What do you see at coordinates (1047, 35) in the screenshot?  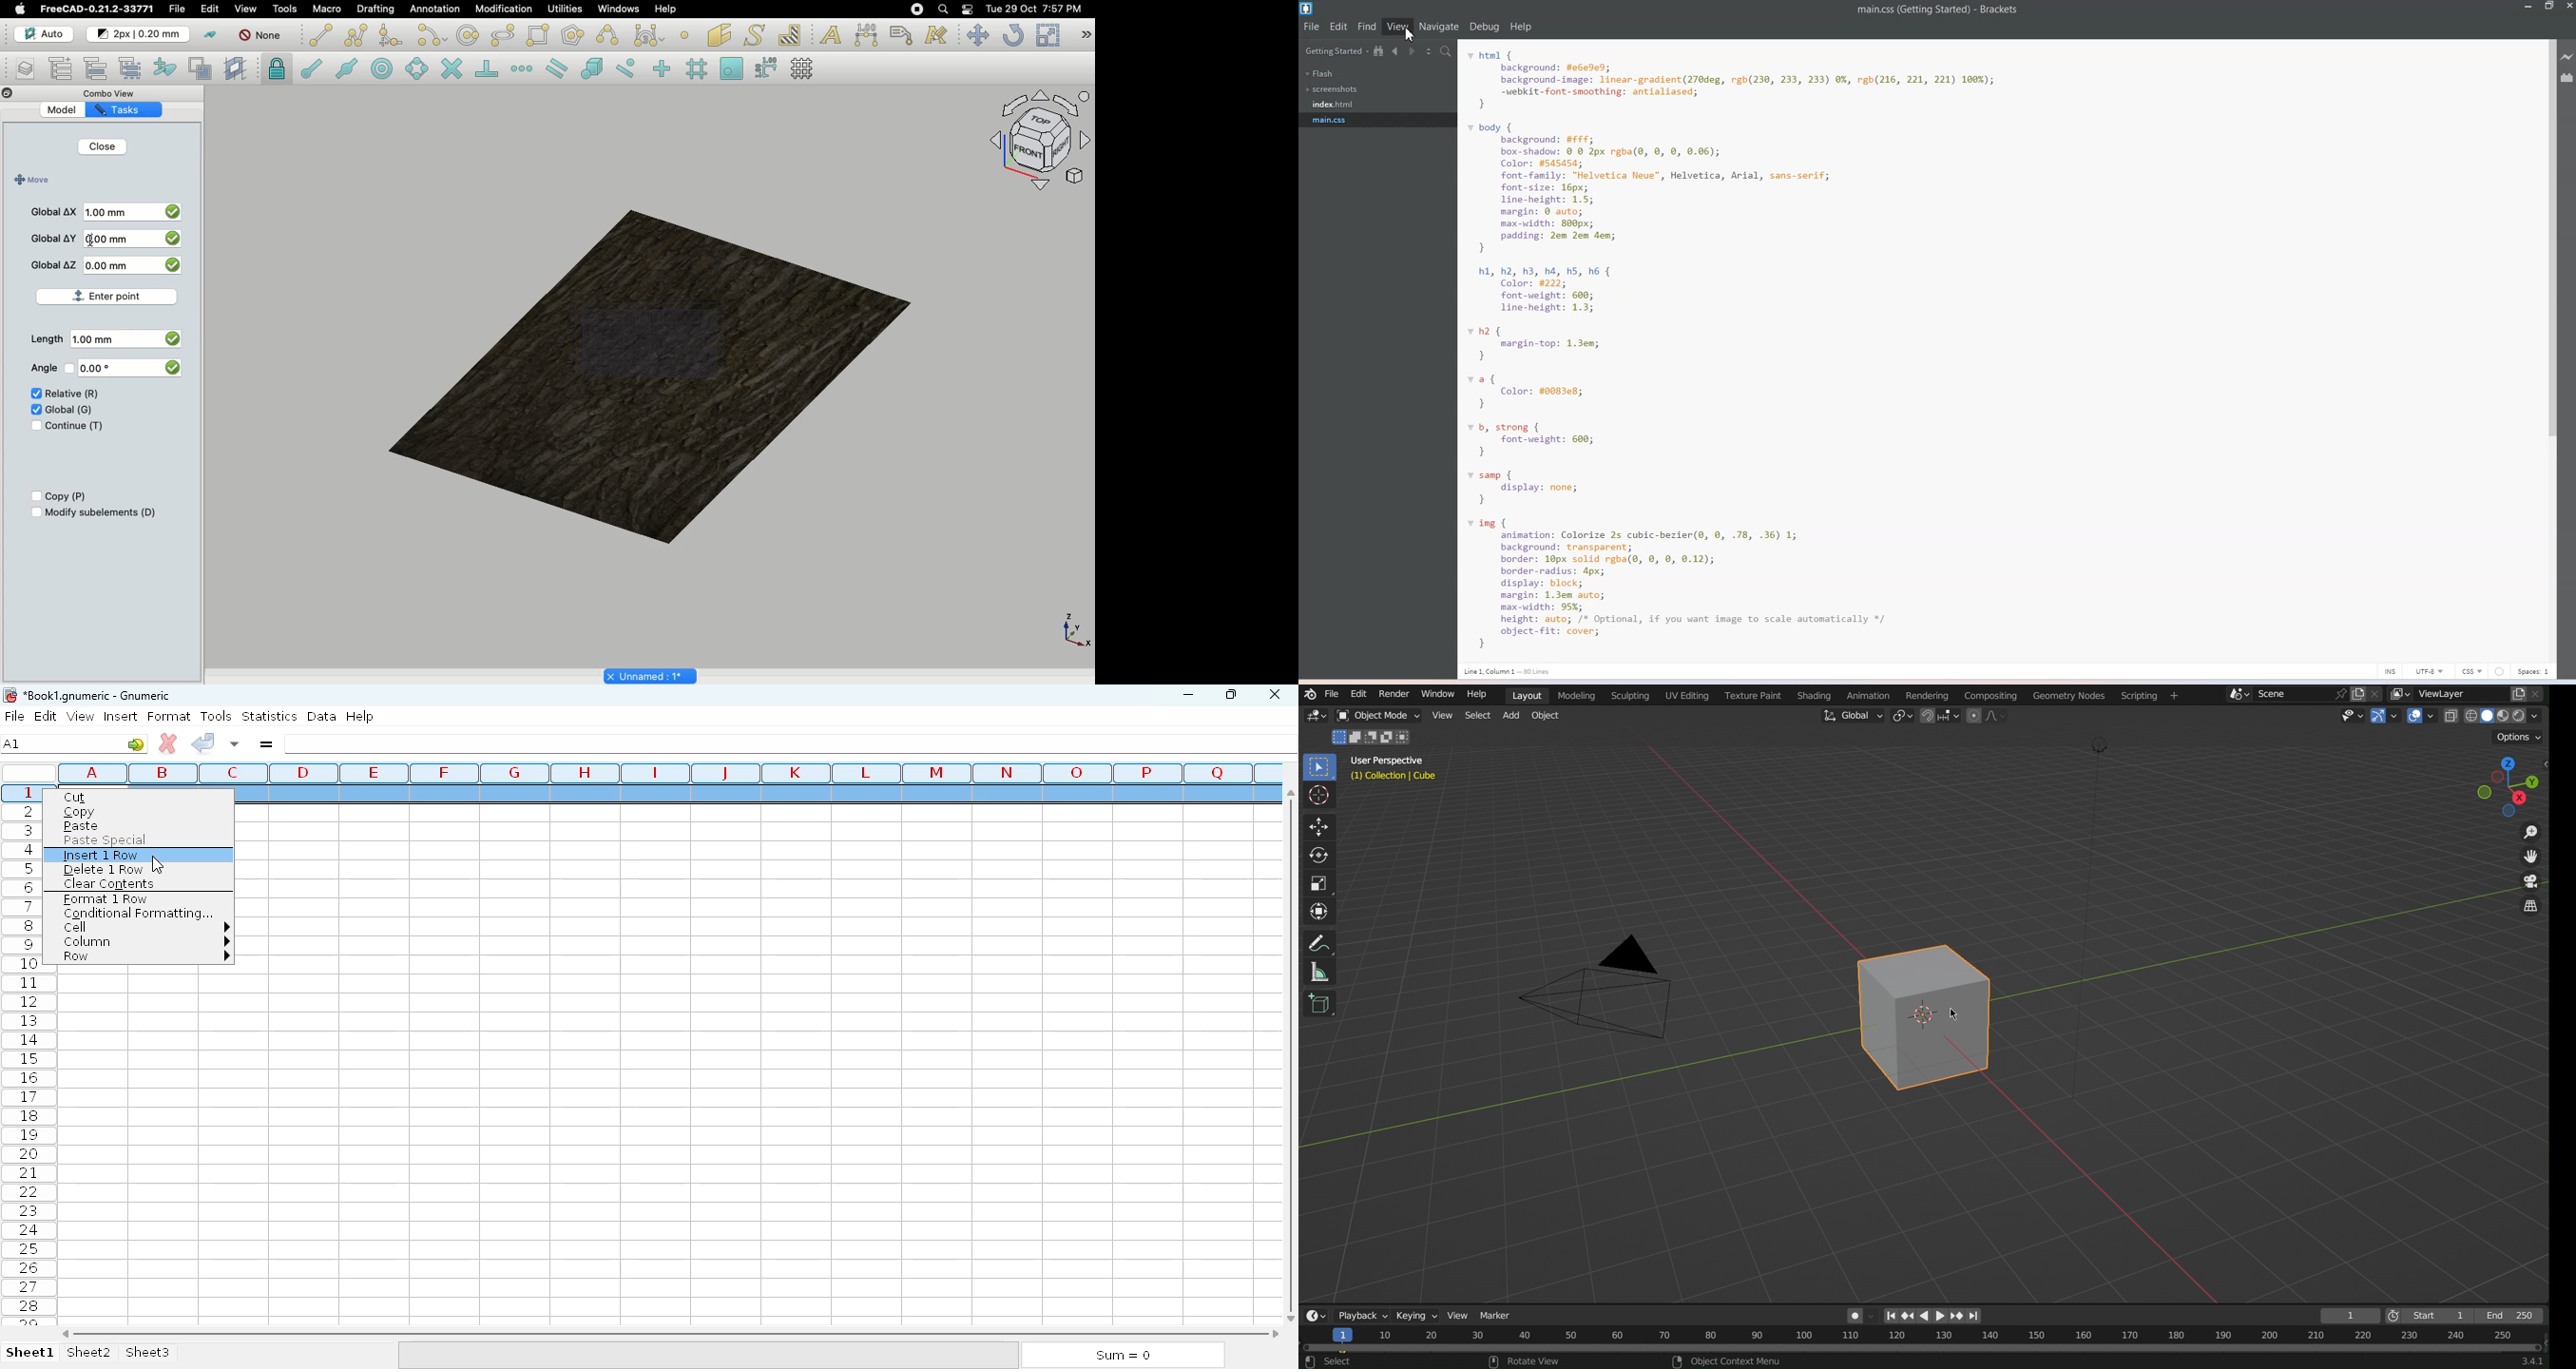 I see `Scale` at bounding box center [1047, 35].